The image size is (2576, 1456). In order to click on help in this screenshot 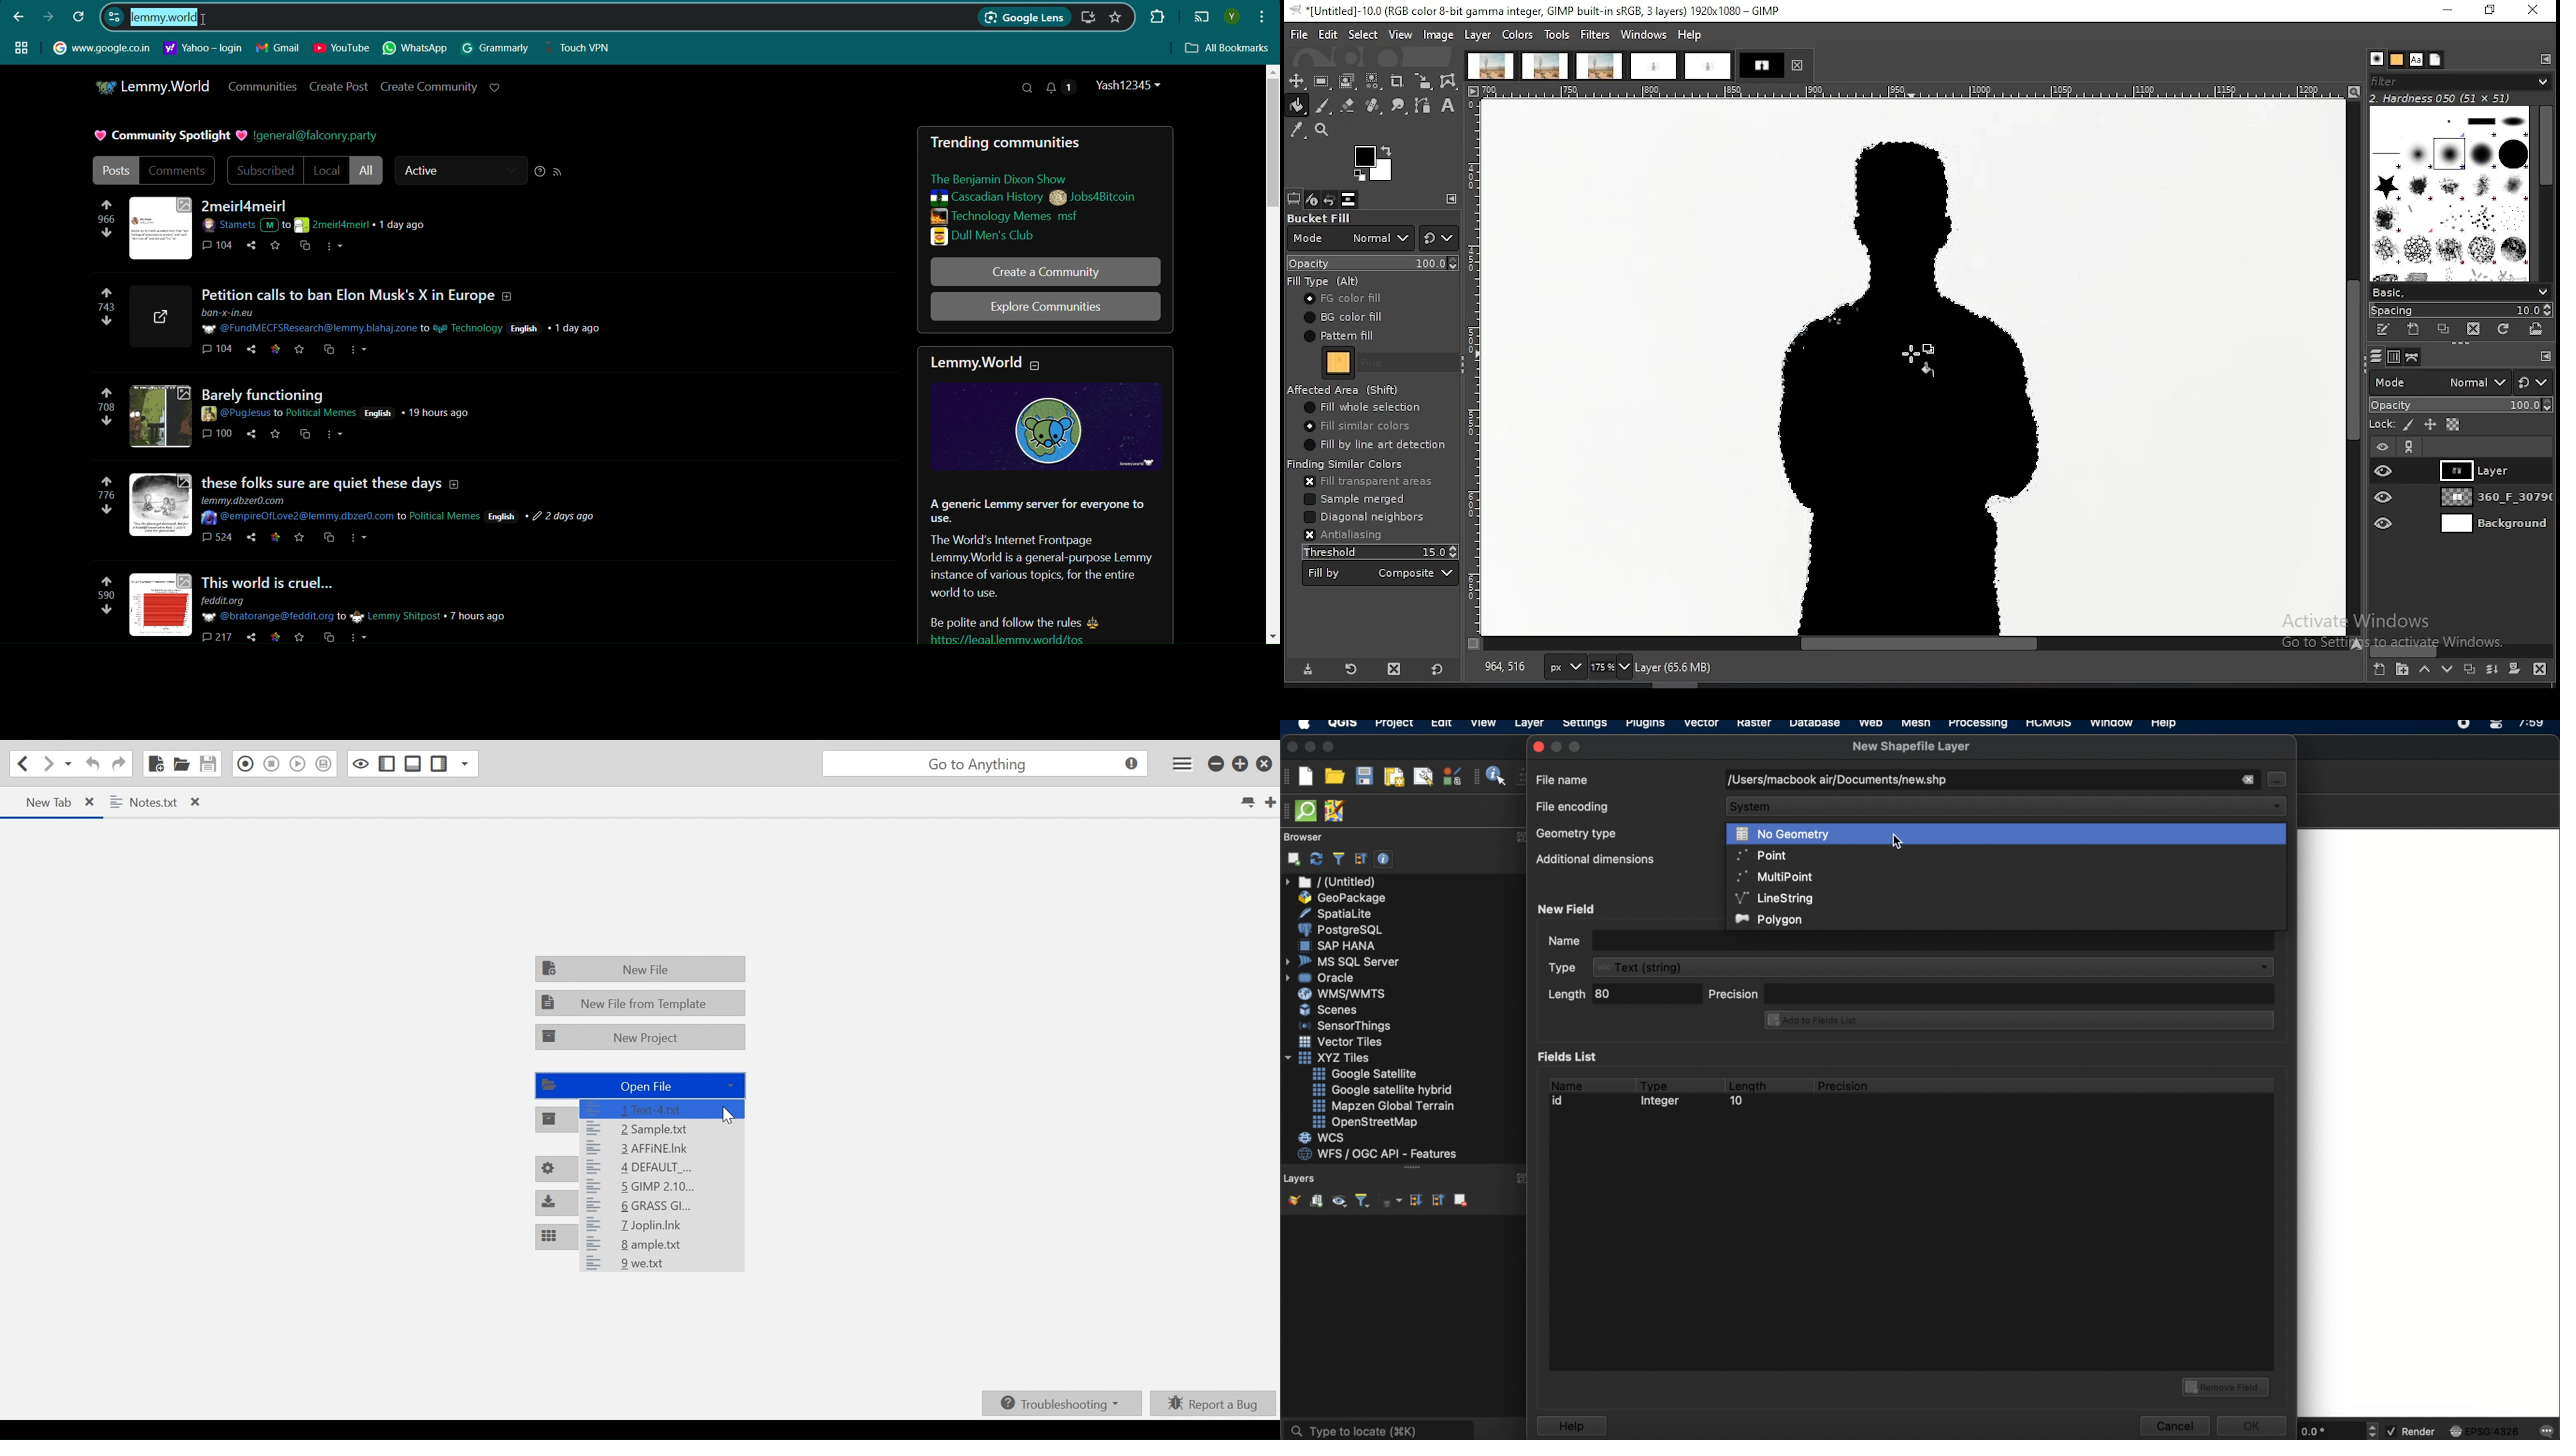, I will do `click(1692, 34)`.